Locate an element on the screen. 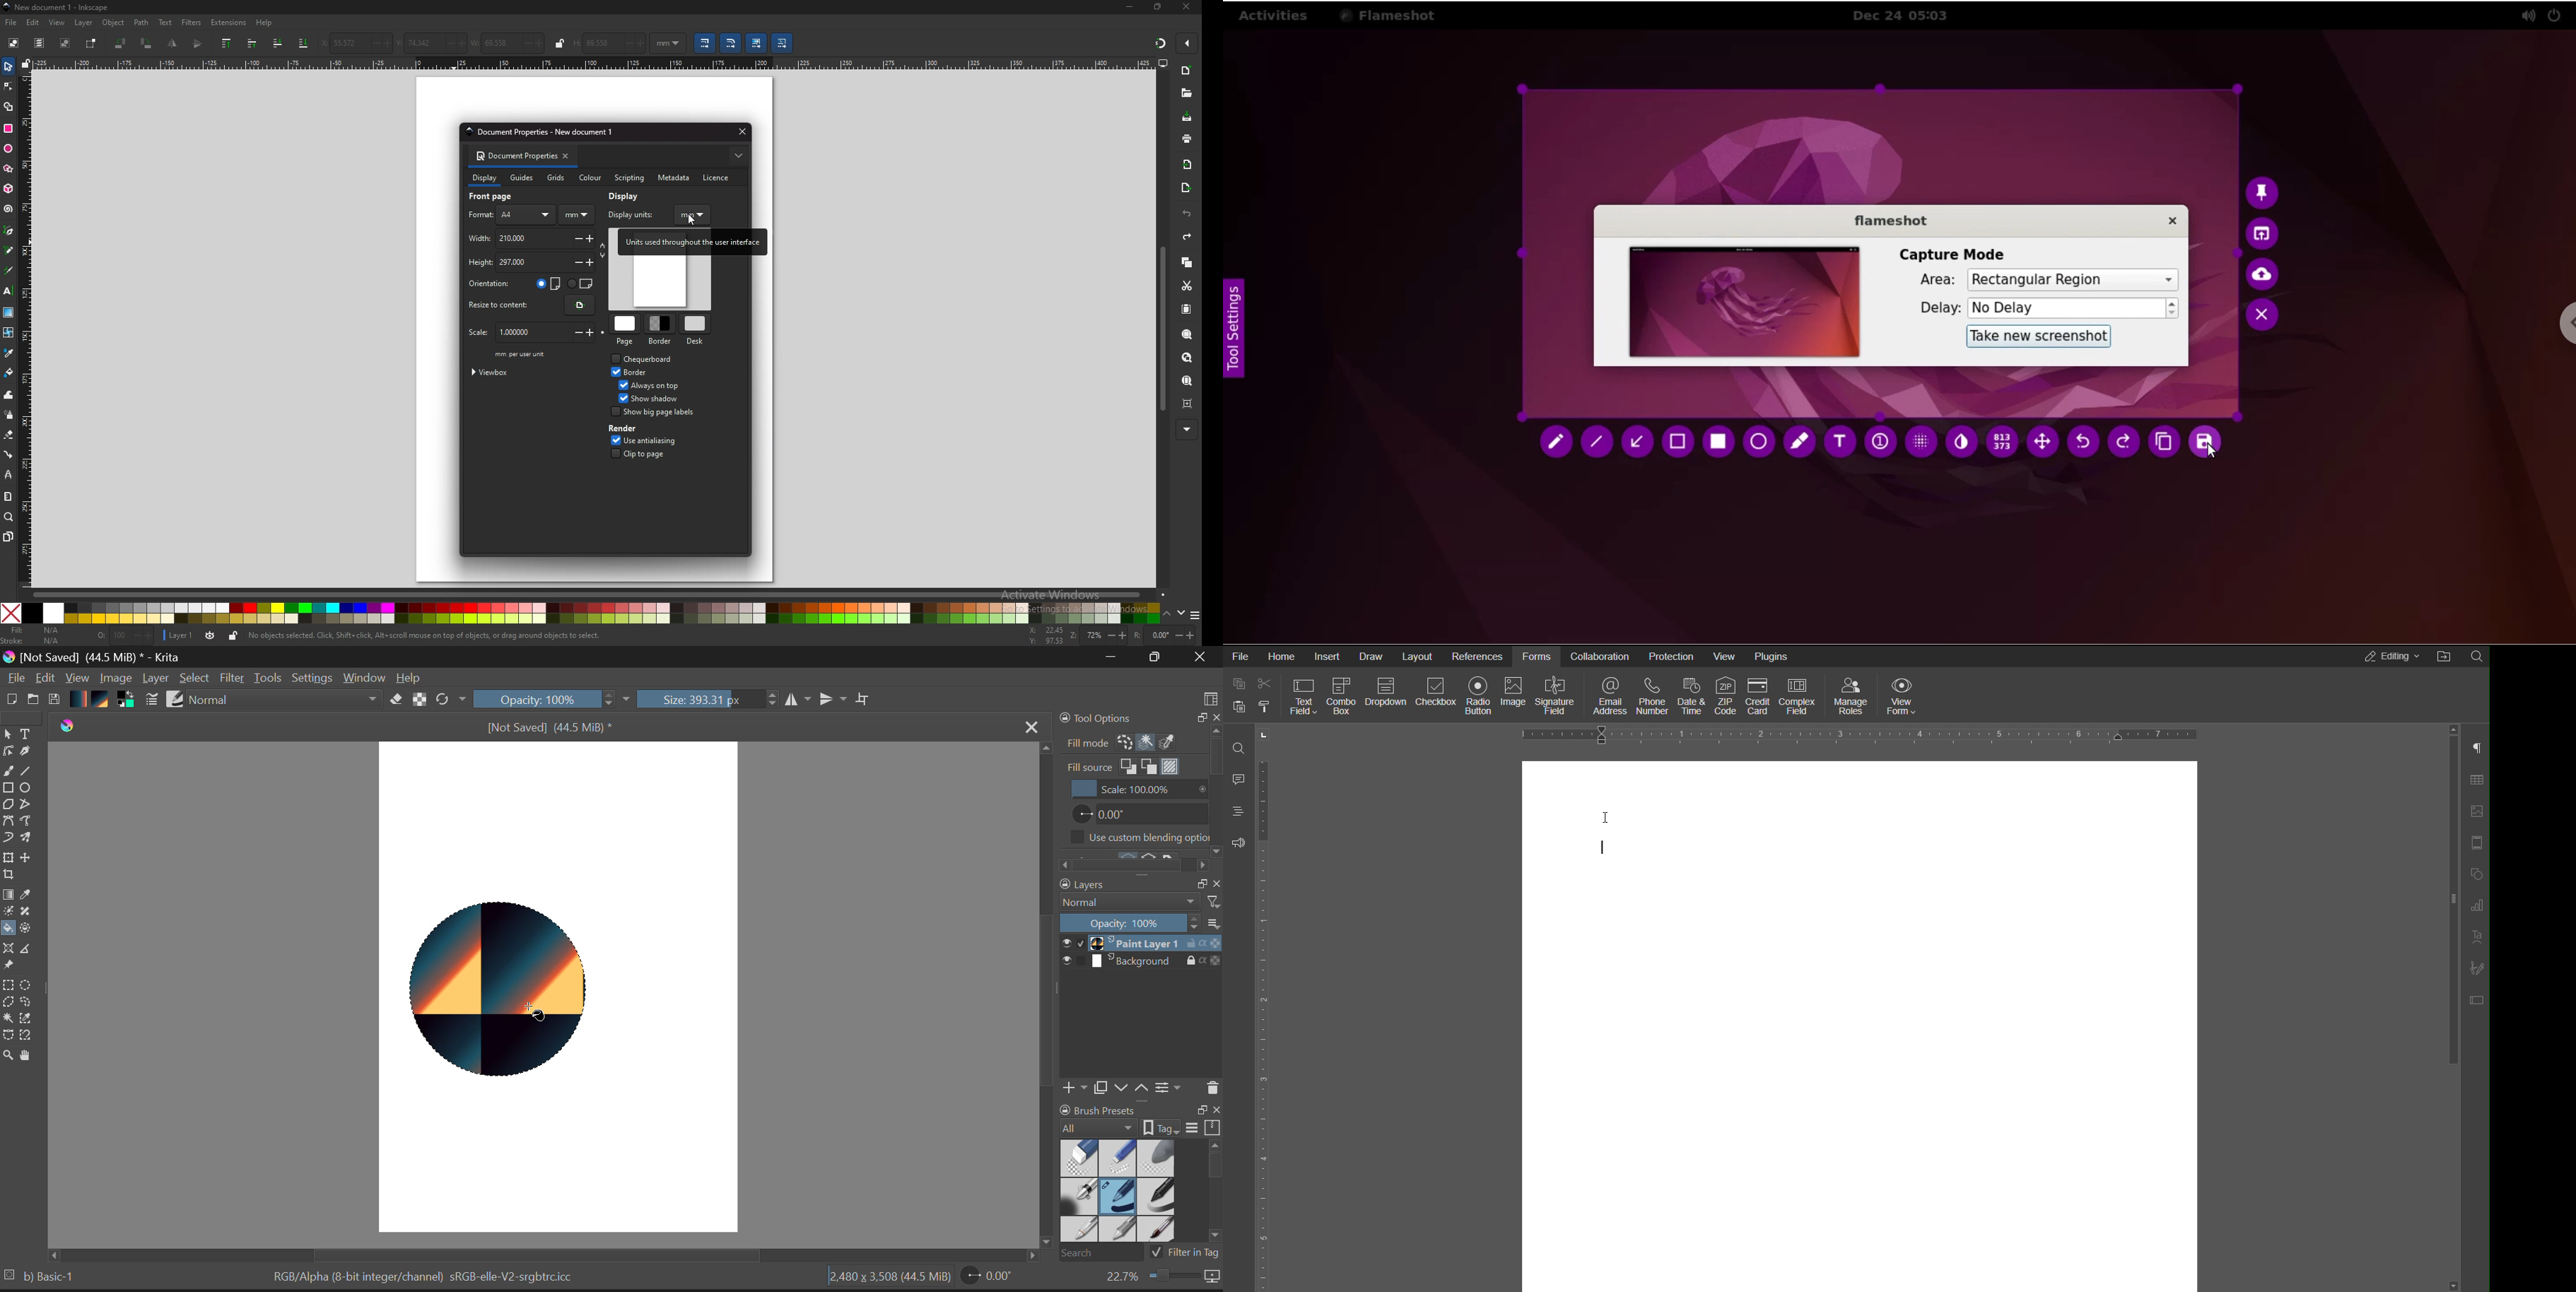 The image size is (2576, 1316). always on top is located at coordinates (658, 385).